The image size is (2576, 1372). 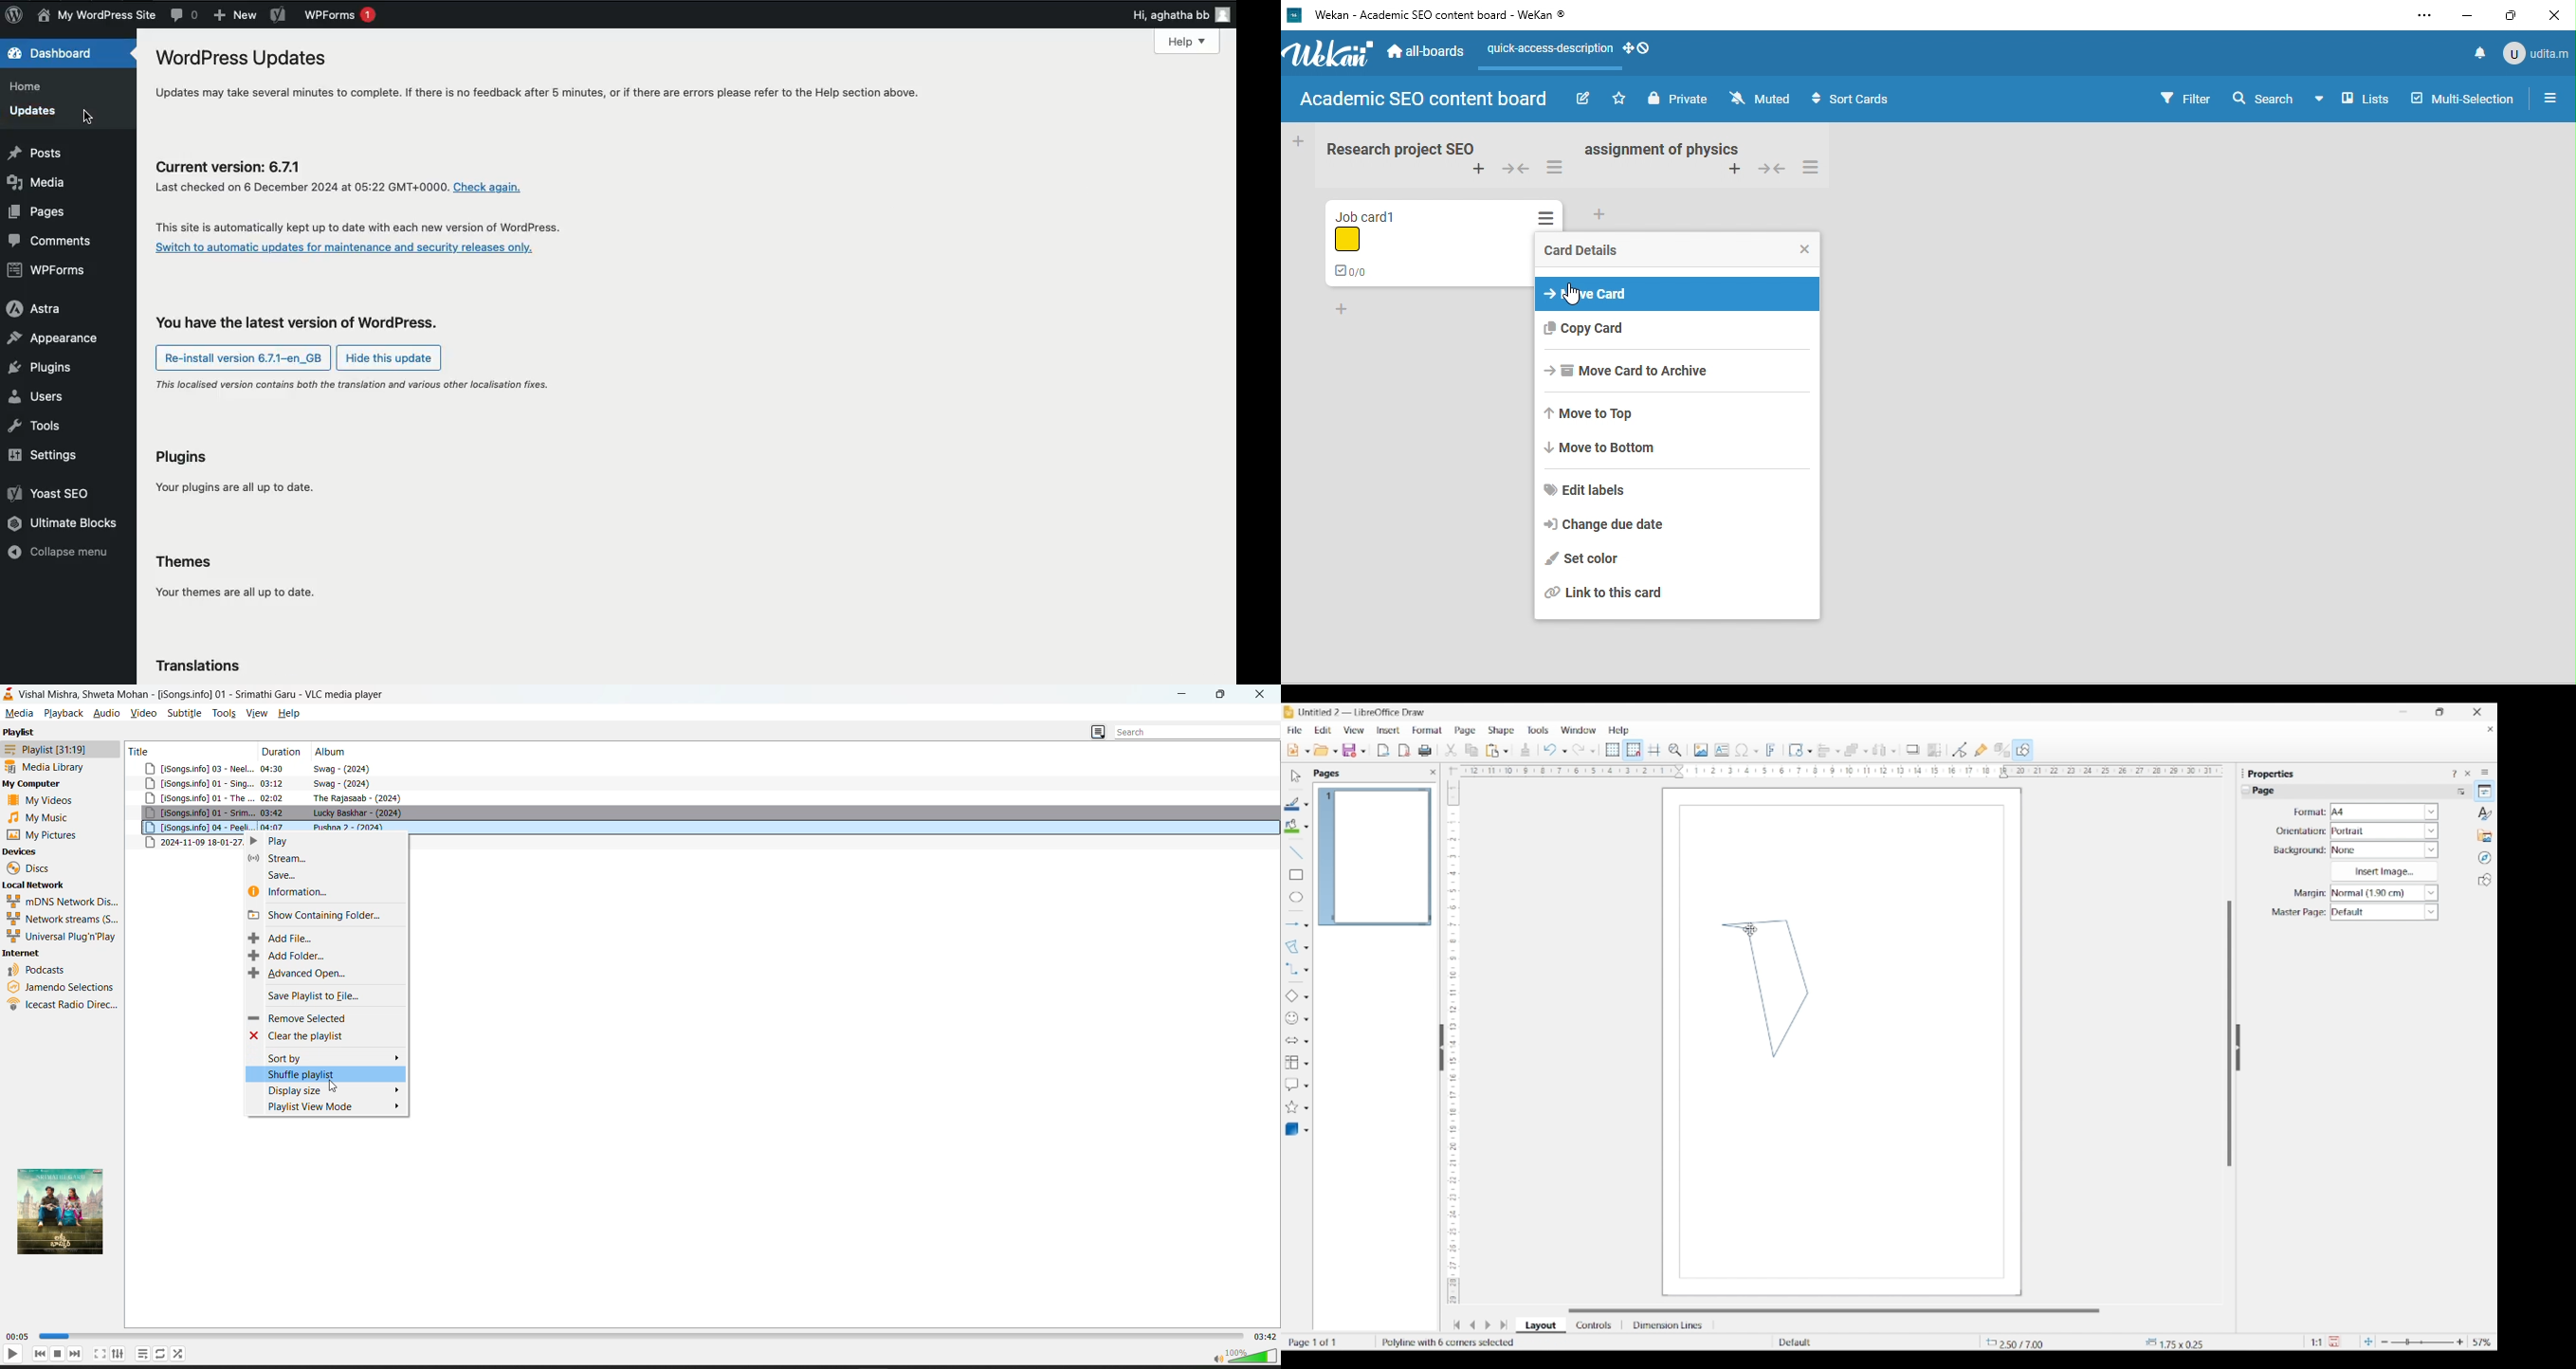 What do you see at coordinates (2385, 850) in the screenshot?
I see `Background options` at bounding box center [2385, 850].